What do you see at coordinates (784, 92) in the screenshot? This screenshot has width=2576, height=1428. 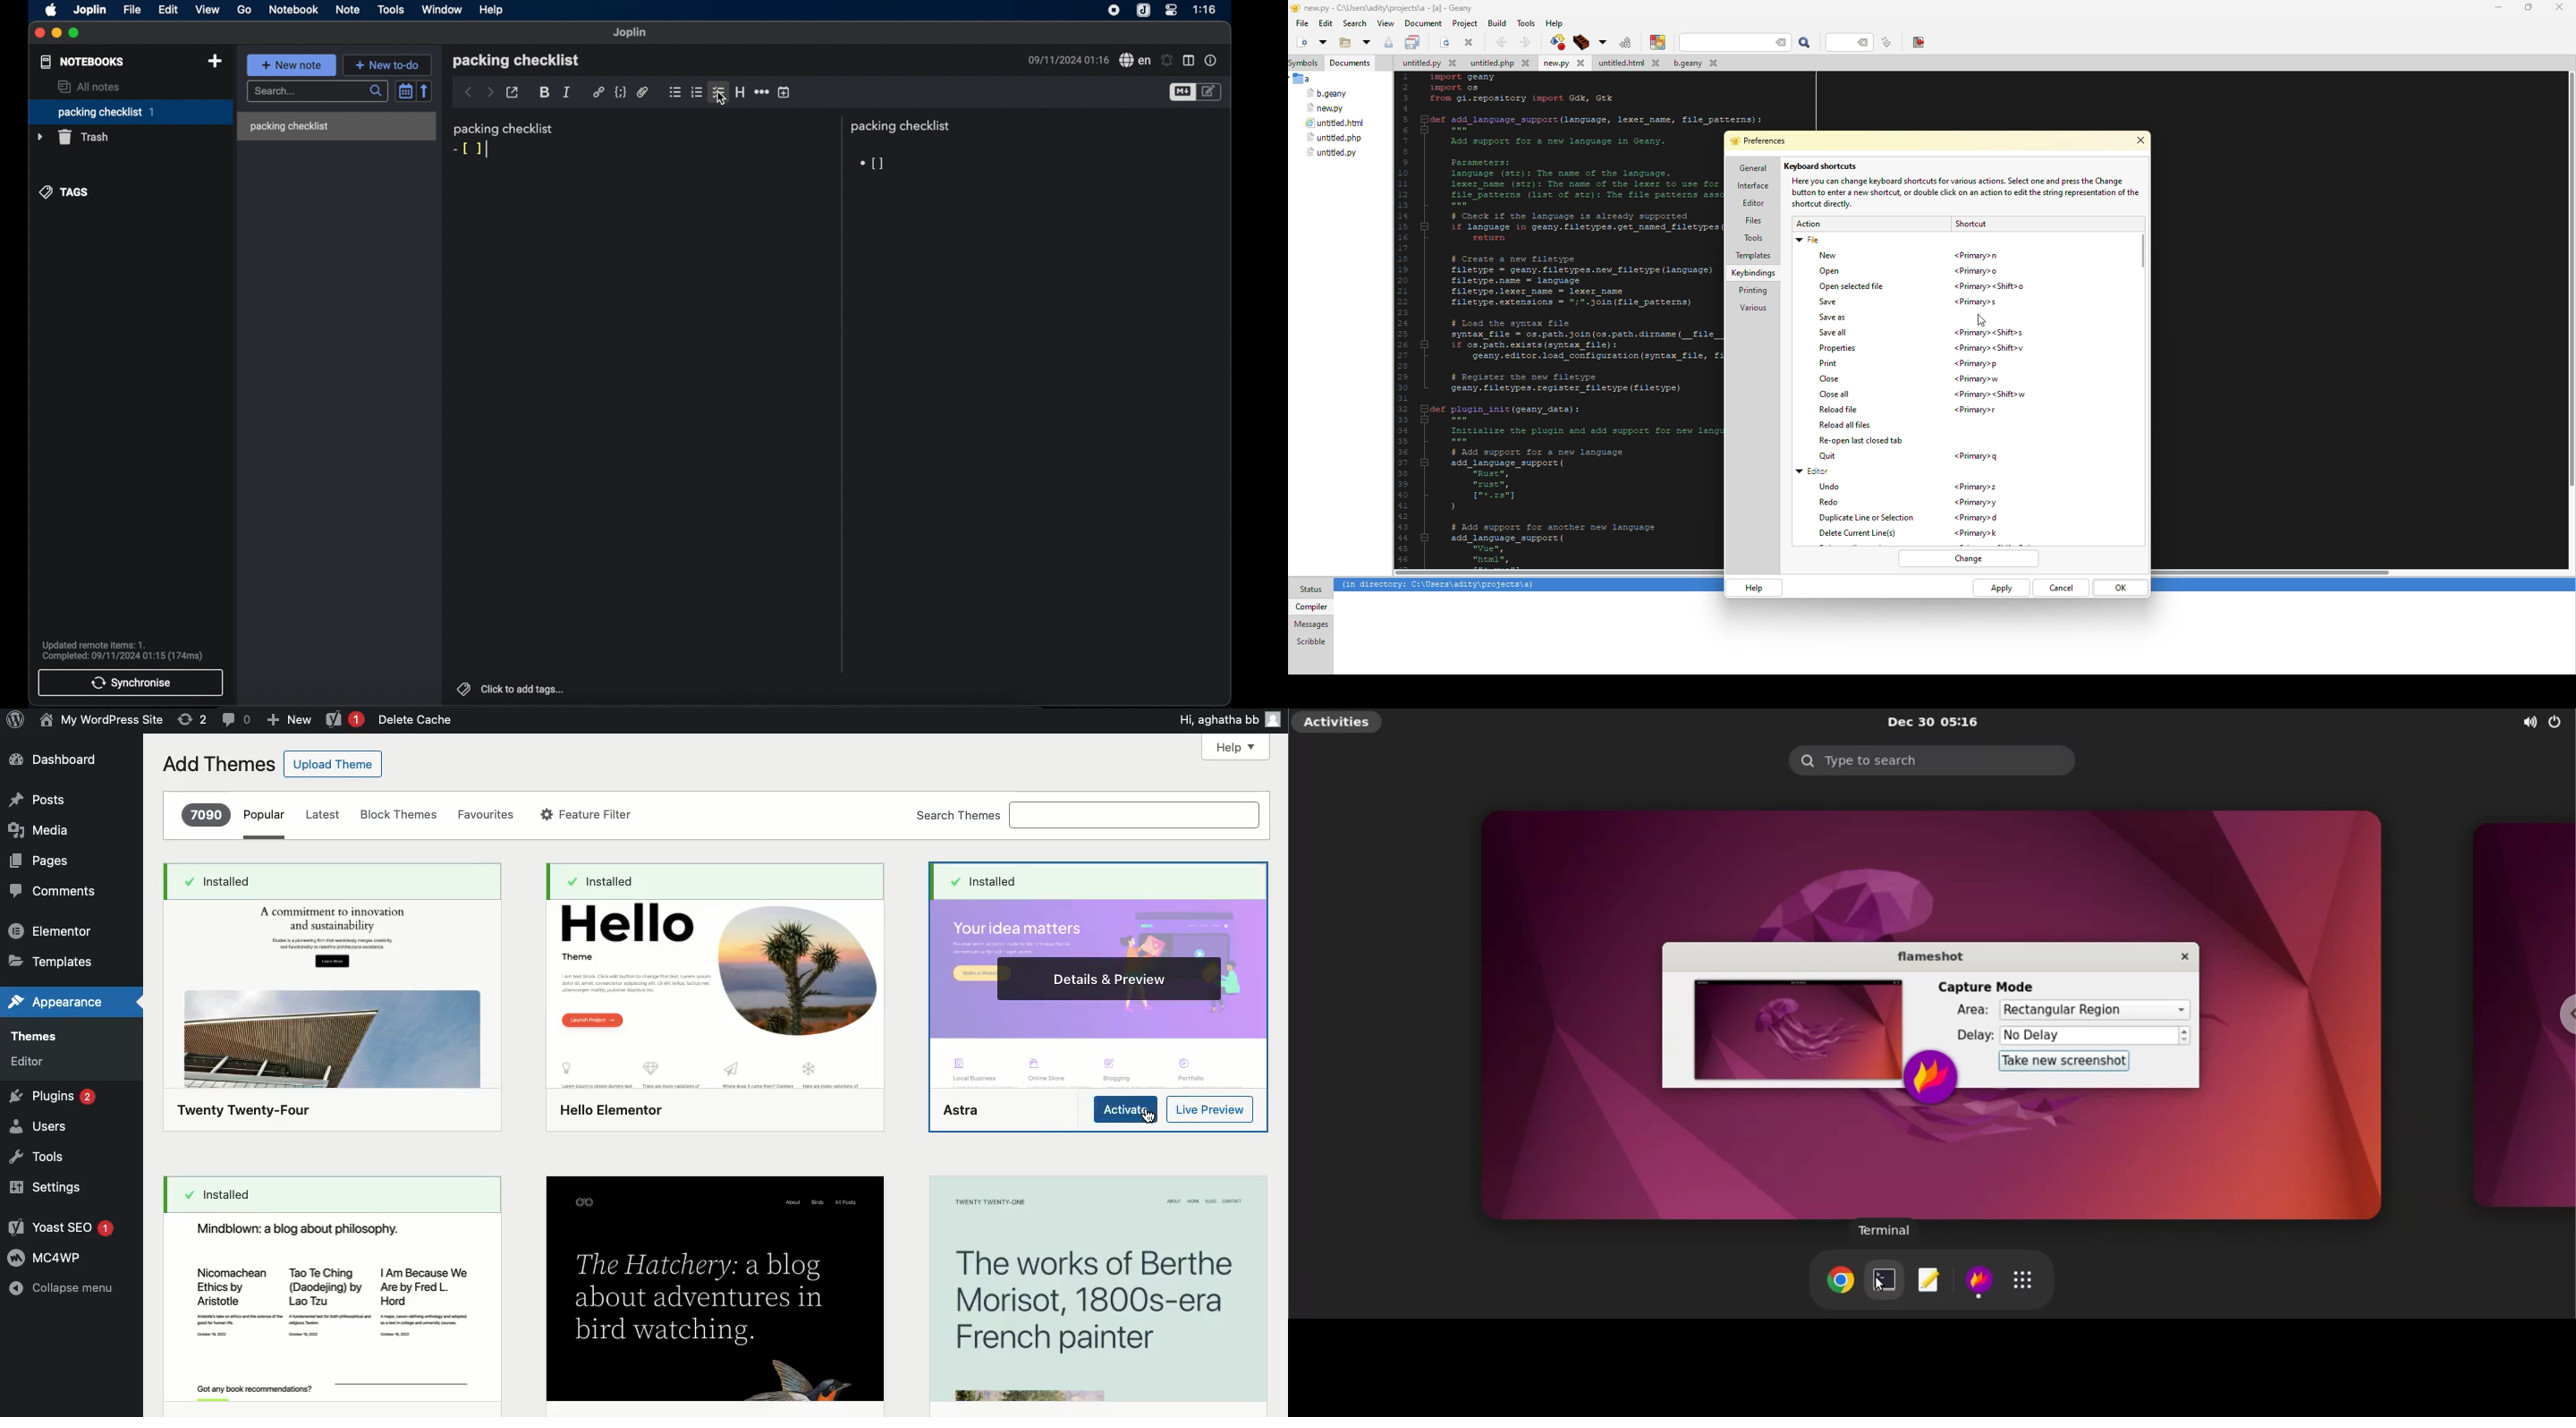 I see `insert time` at bounding box center [784, 92].